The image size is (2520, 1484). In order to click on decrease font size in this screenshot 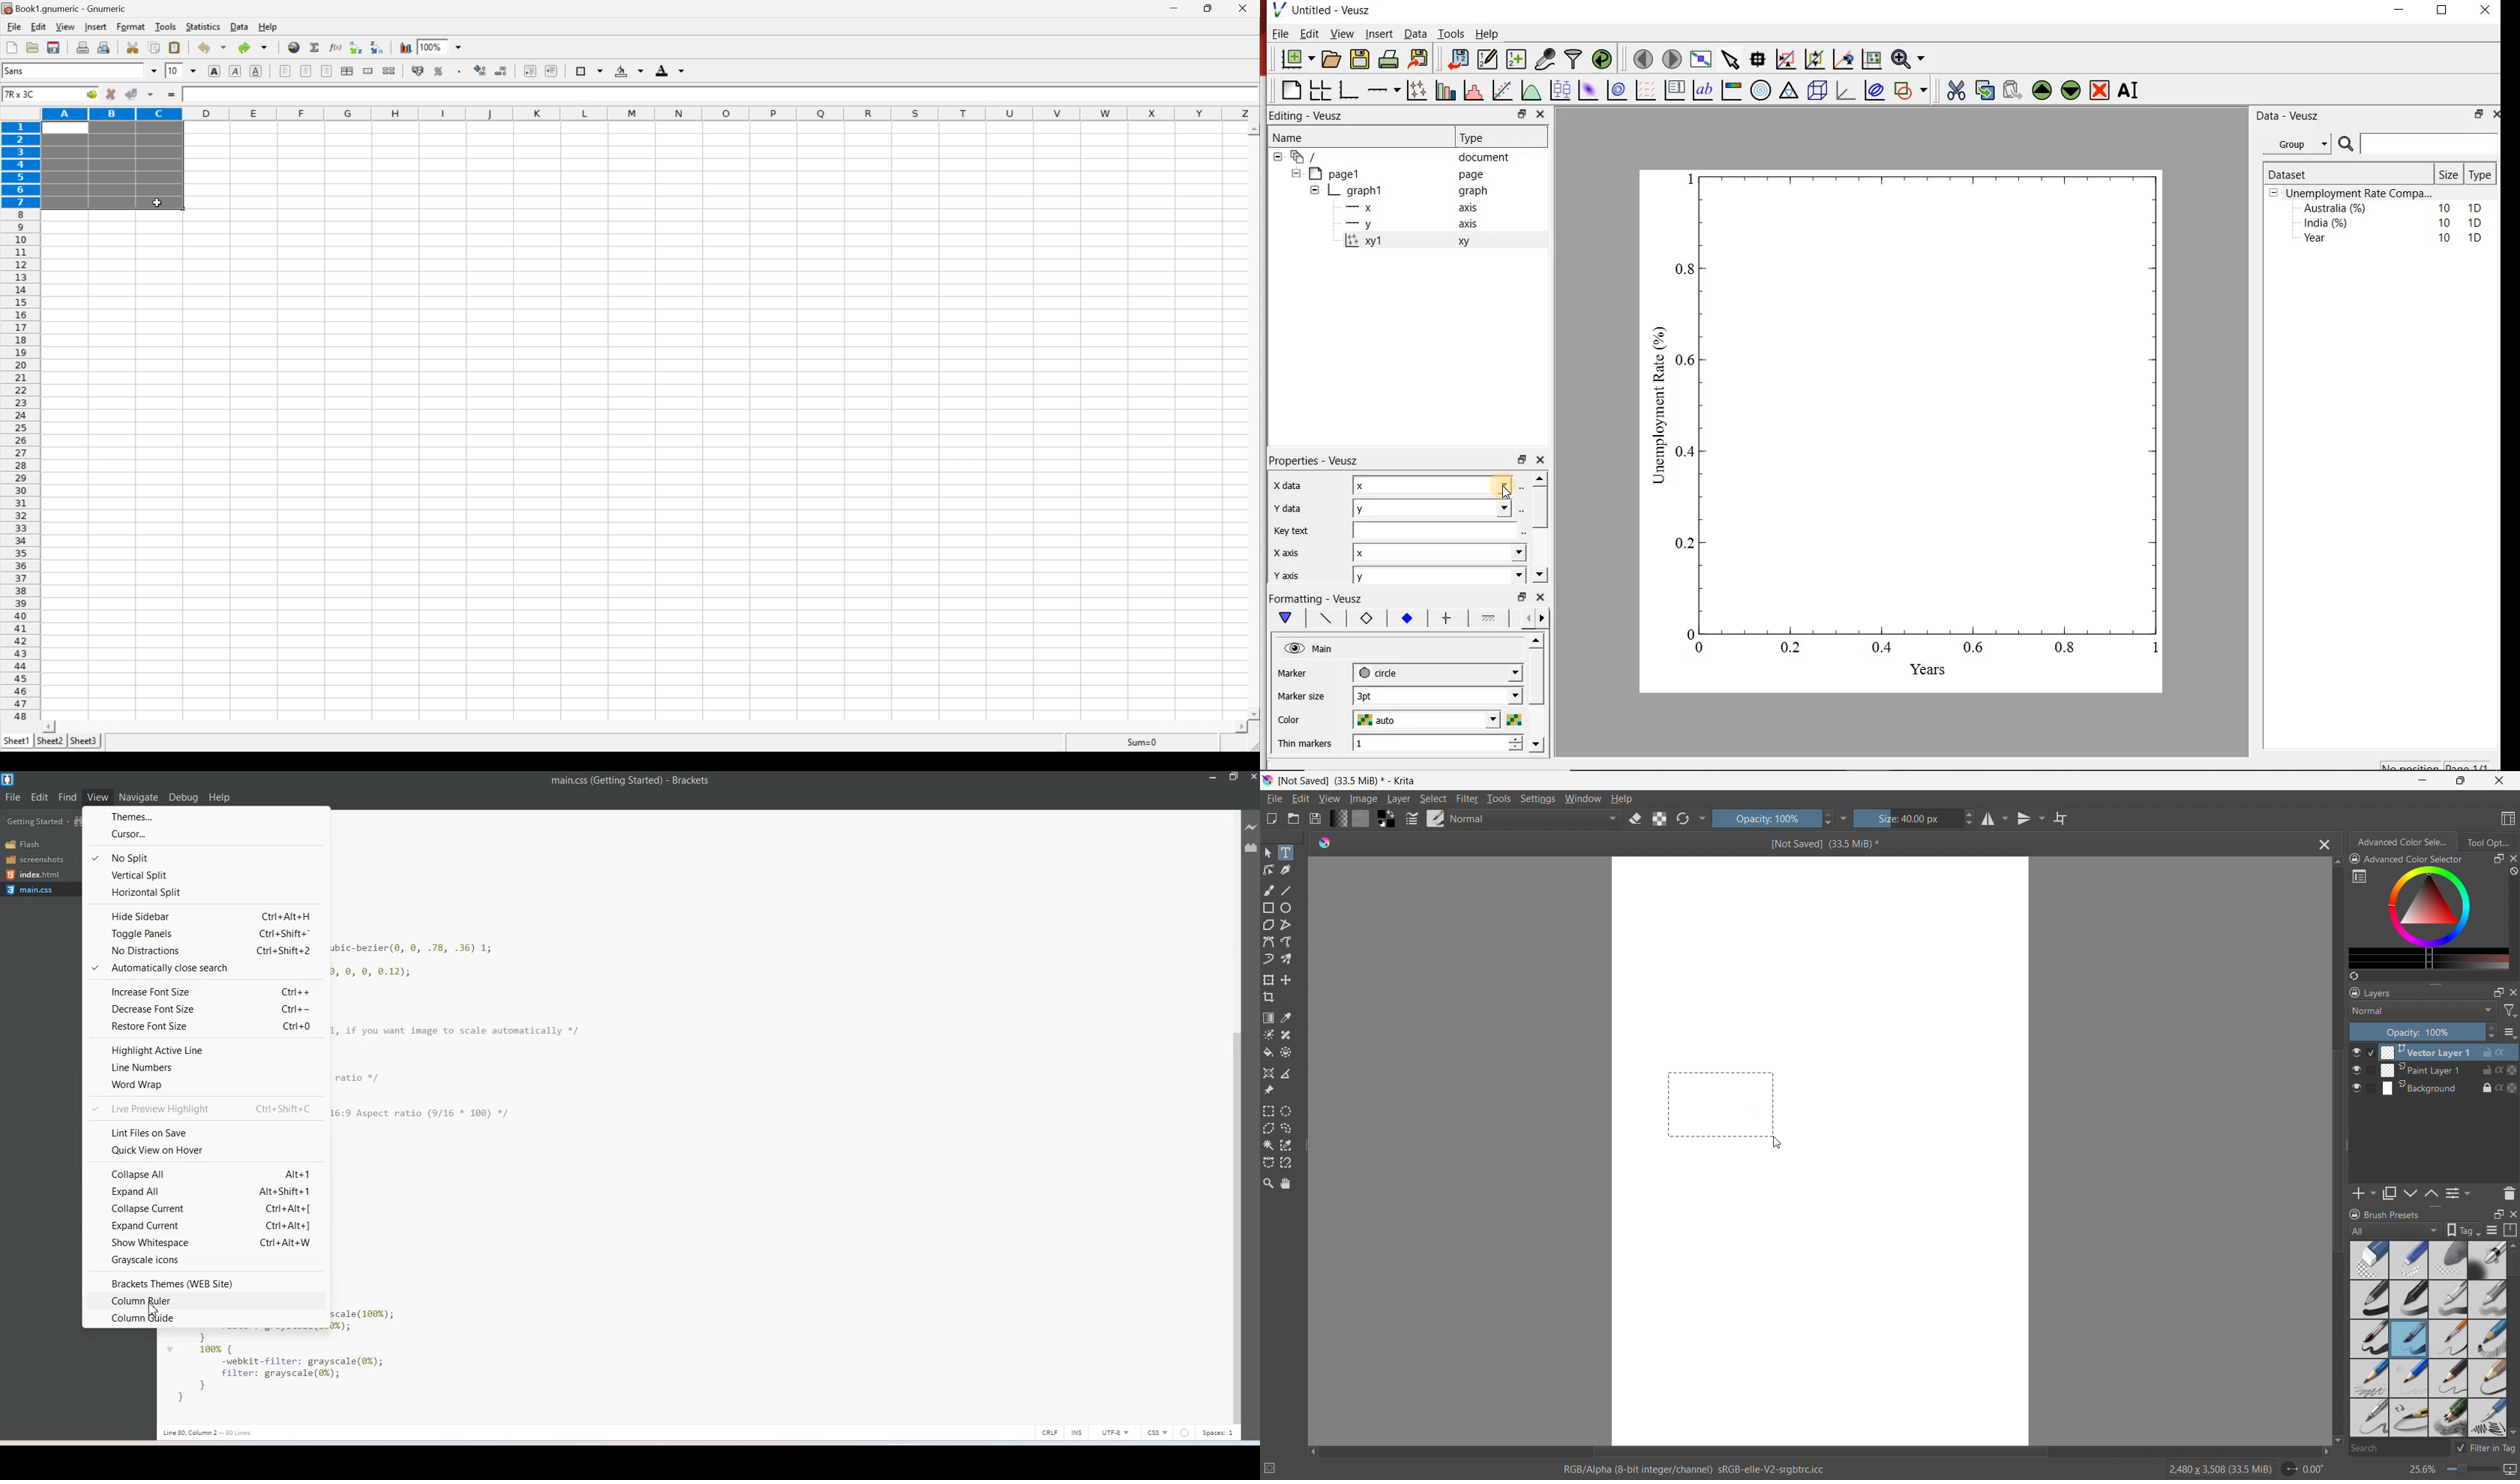, I will do `click(207, 1009)`.